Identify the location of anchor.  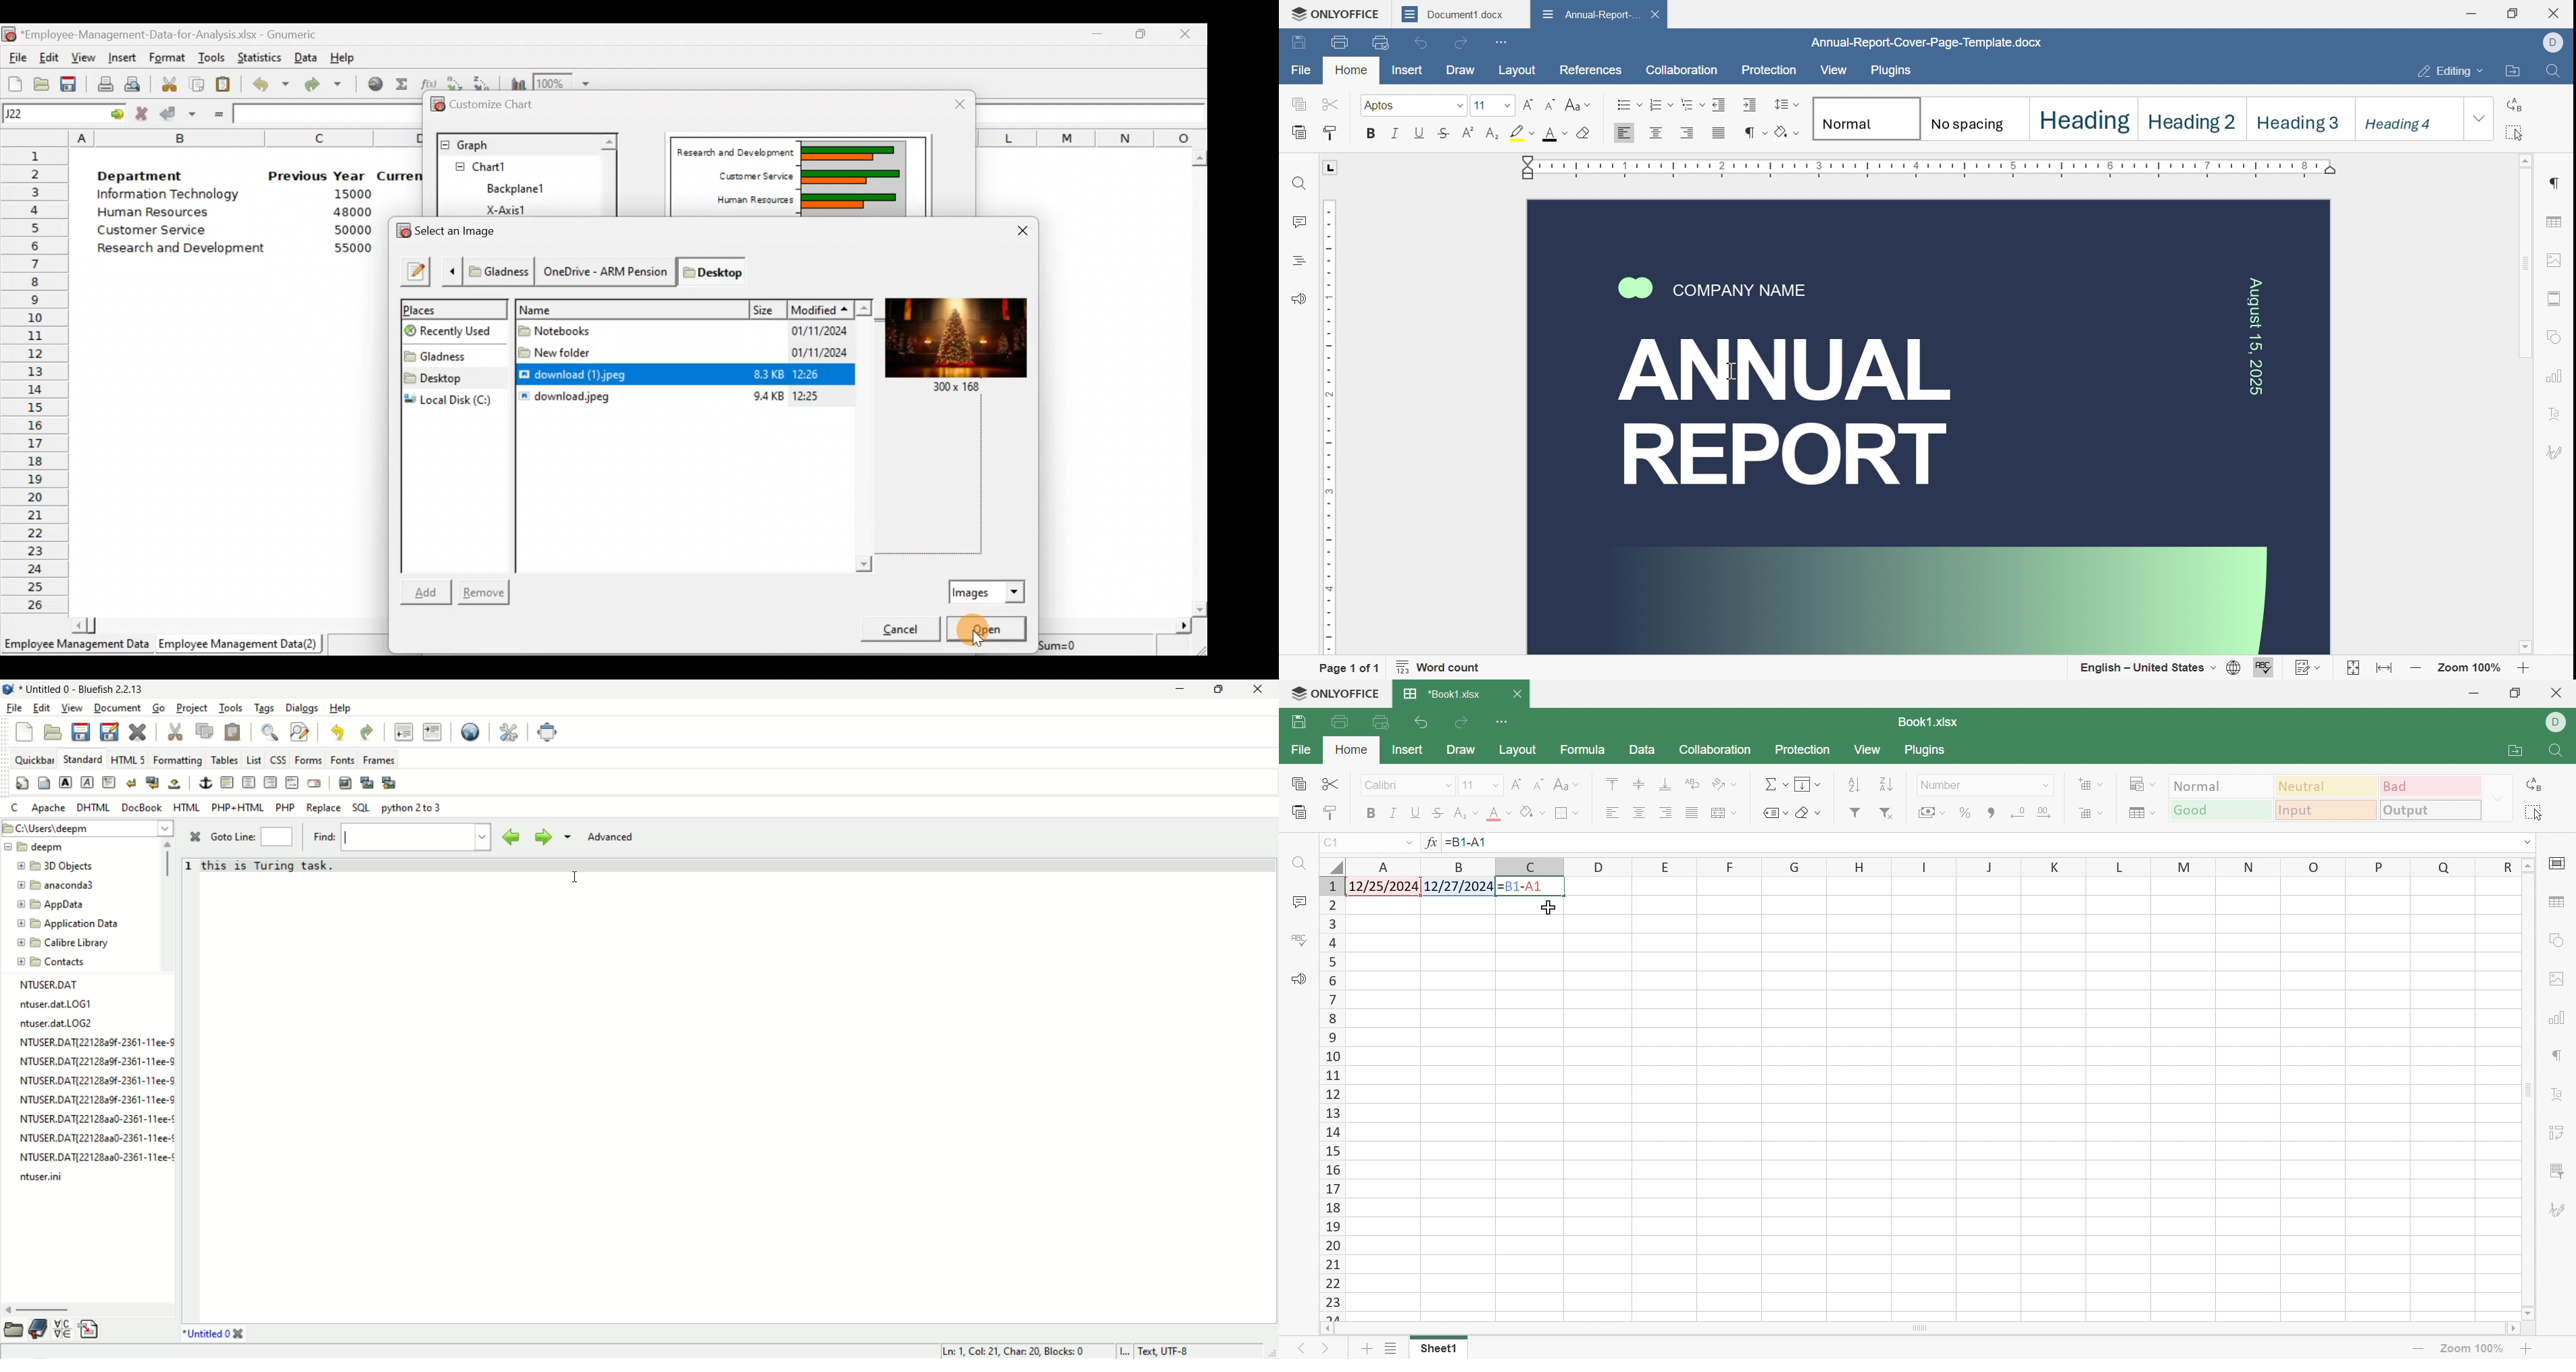
(206, 782).